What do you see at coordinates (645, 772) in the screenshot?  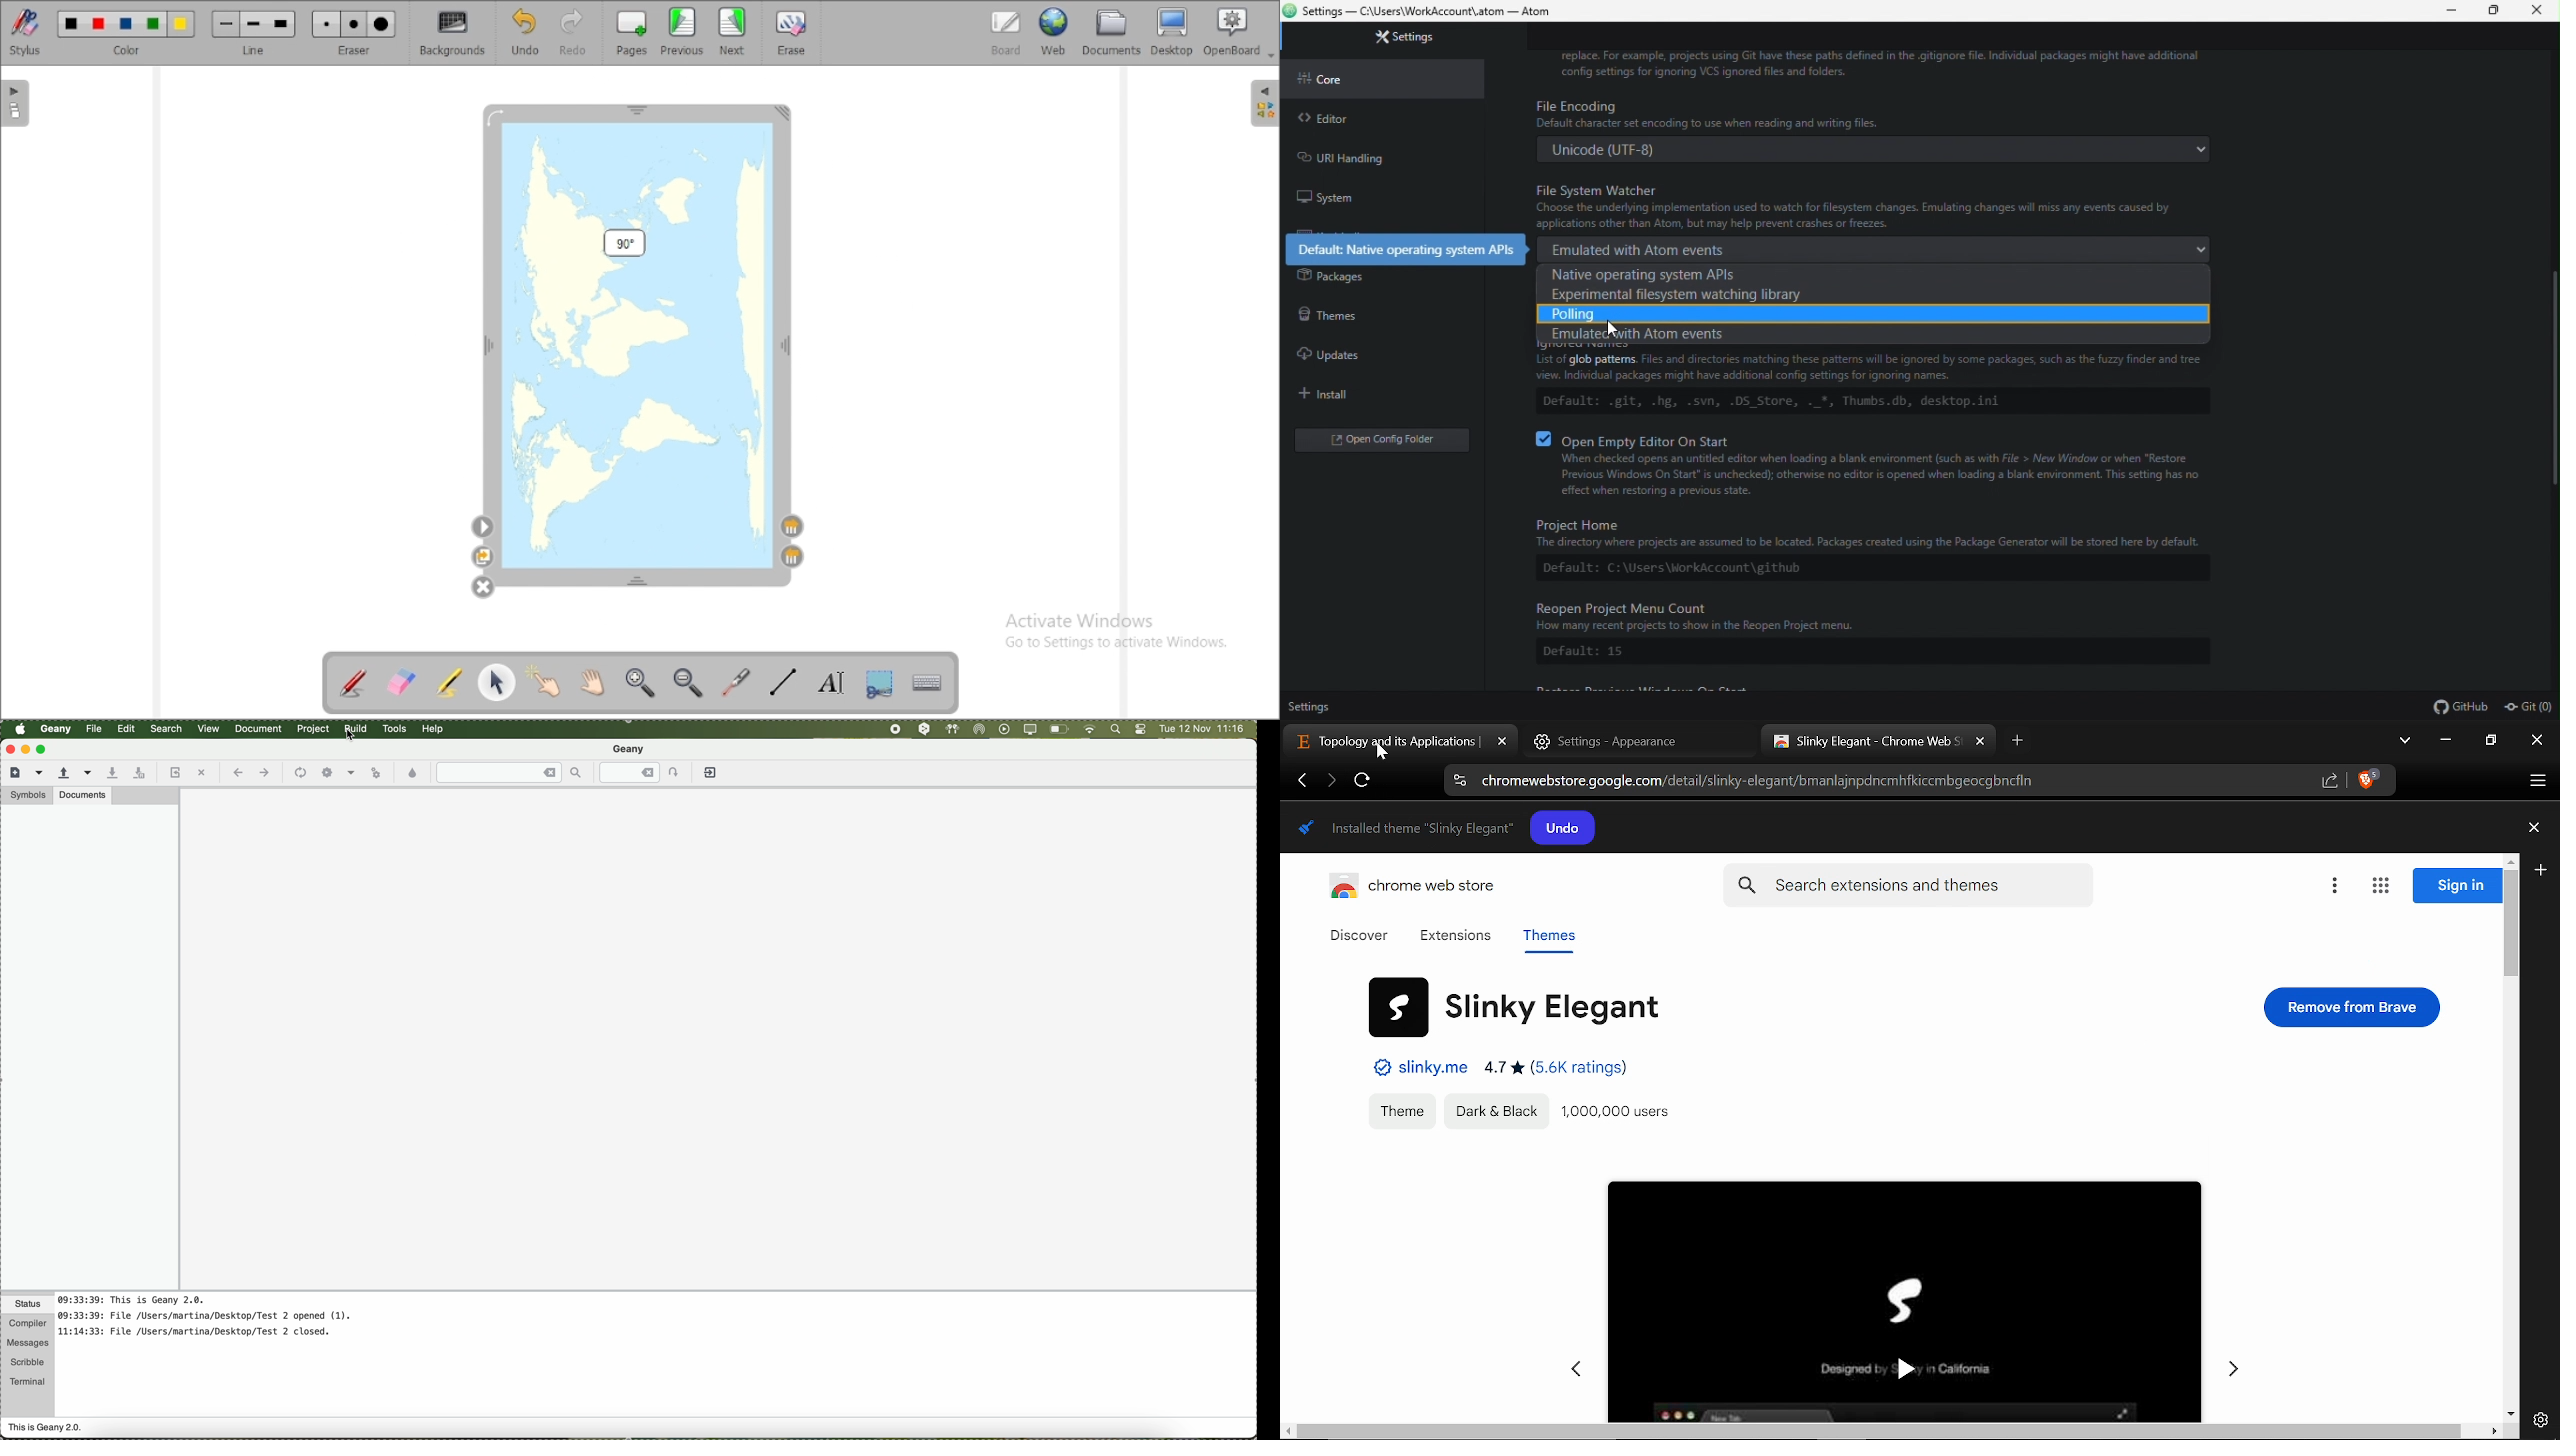 I see `jump to the entered line number` at bounding box center [645, 772].